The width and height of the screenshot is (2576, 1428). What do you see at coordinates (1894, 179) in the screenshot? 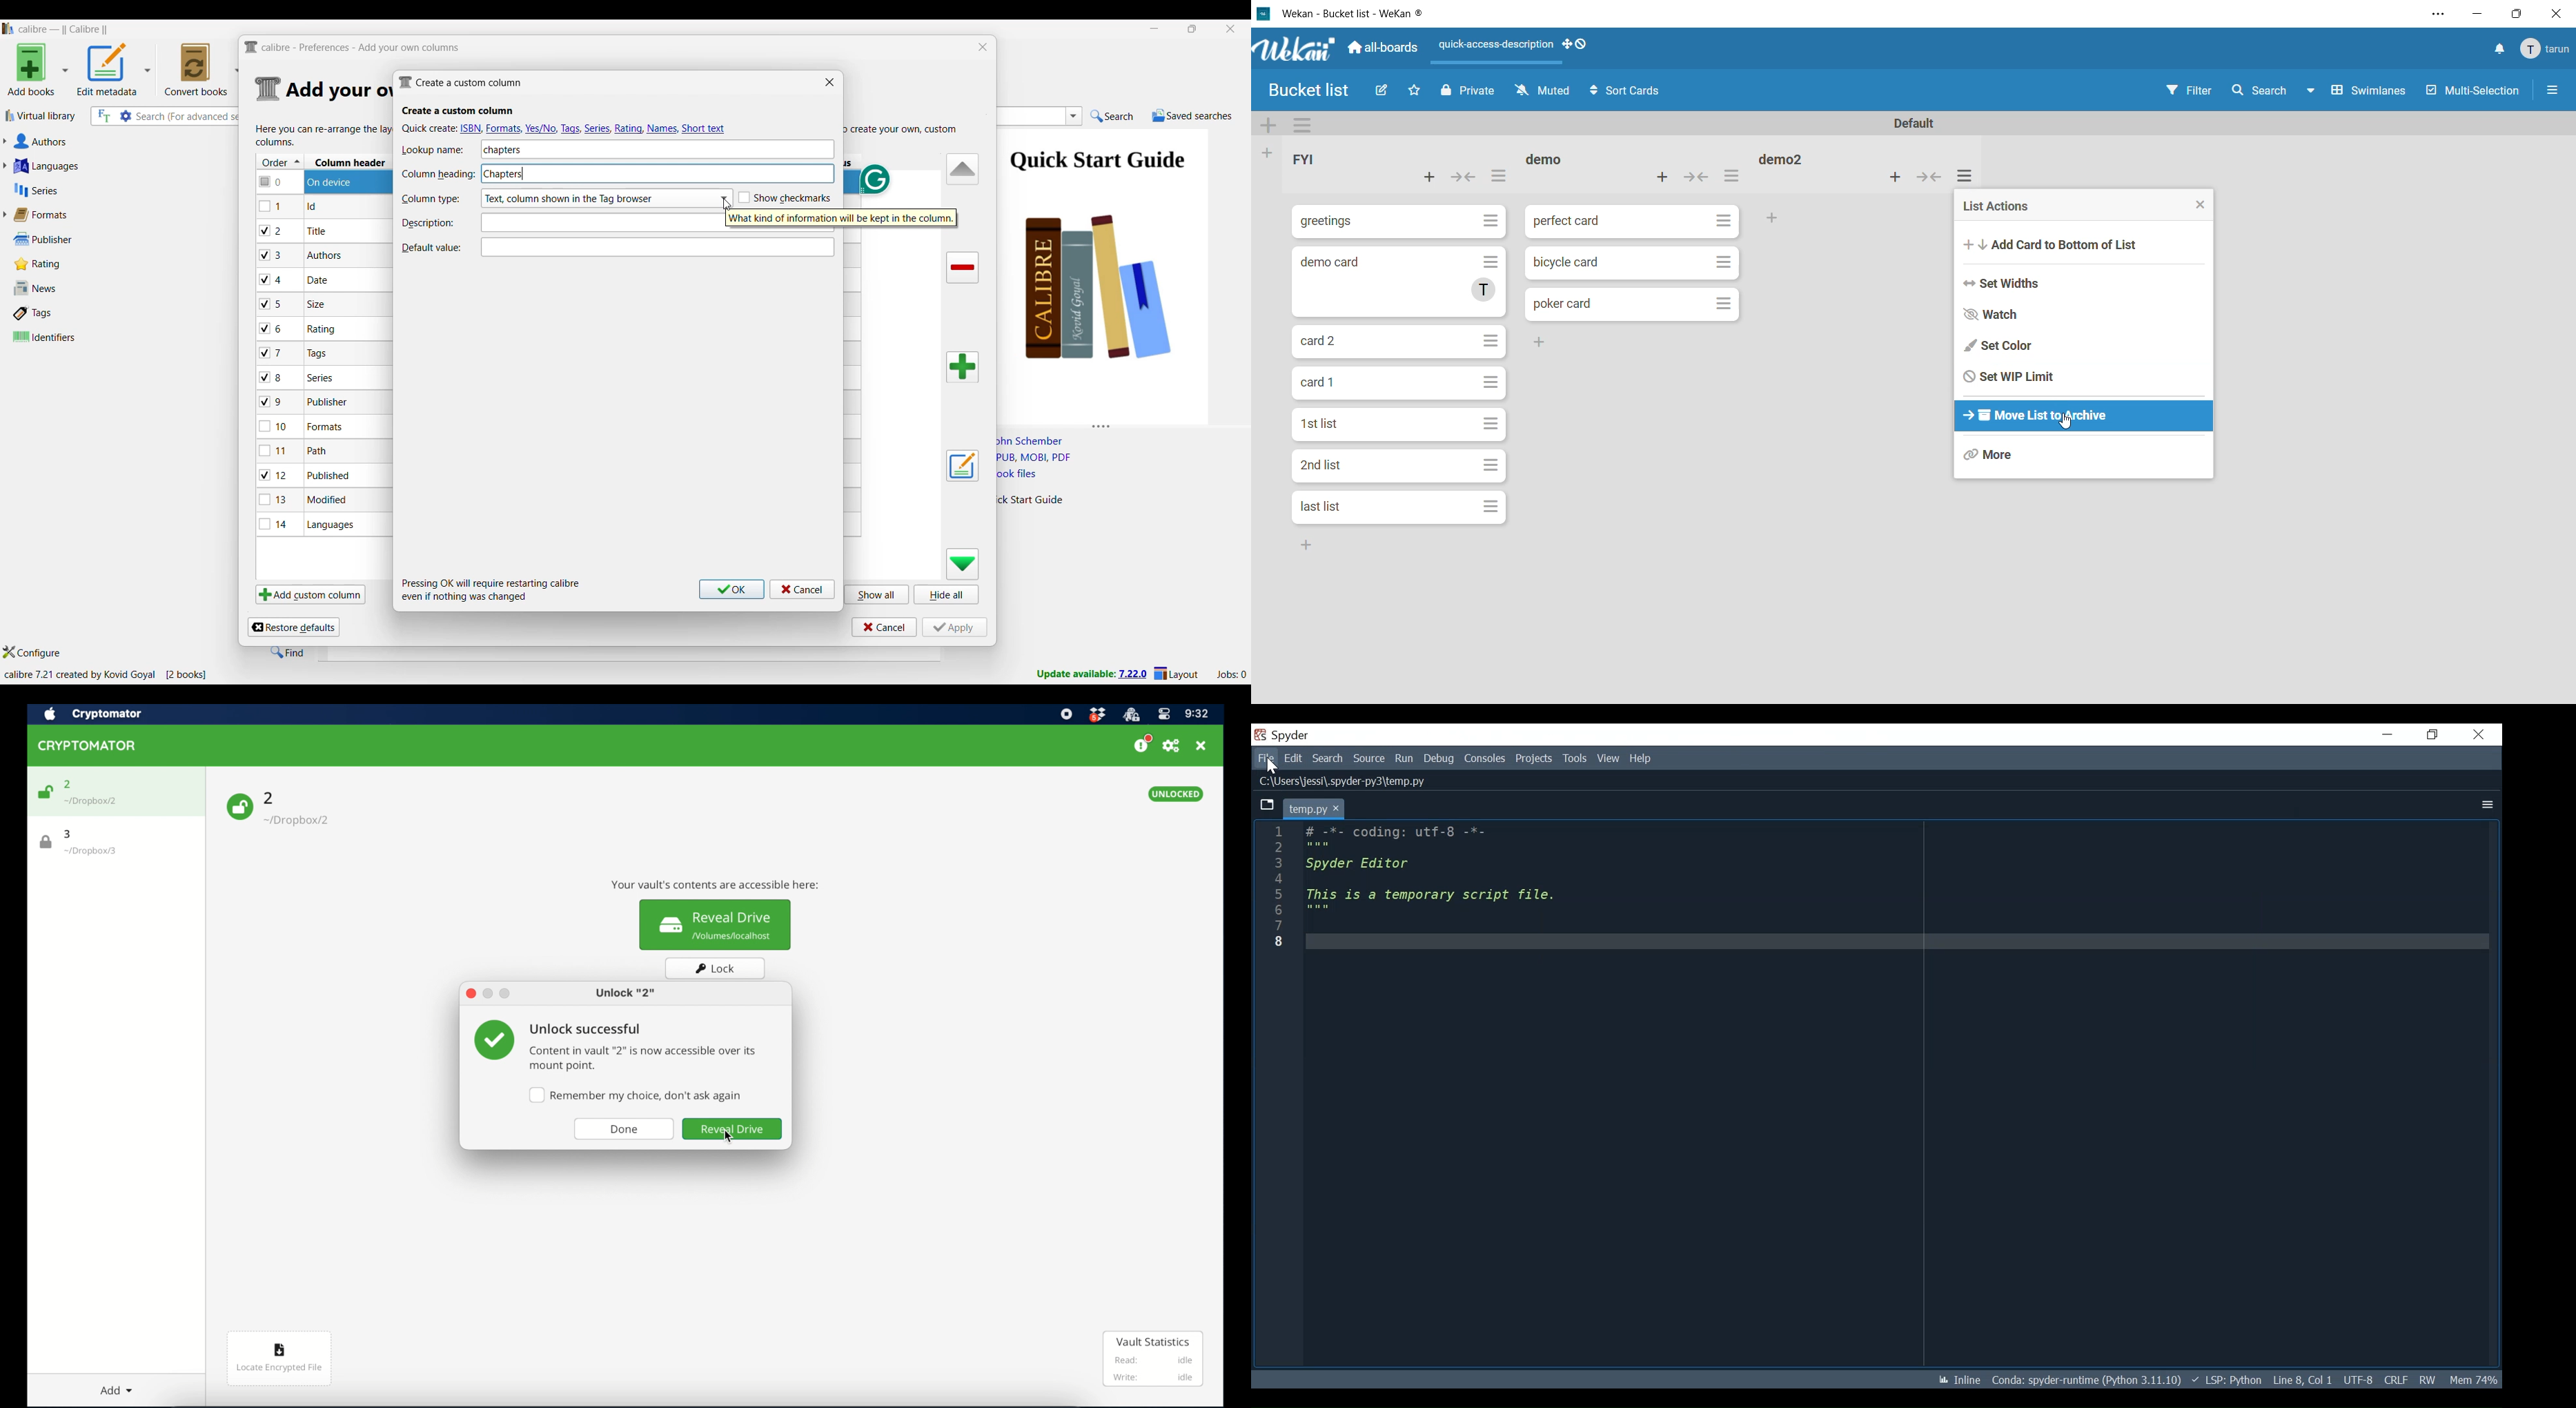
I see `add card` at bounding box center [1894, 179].